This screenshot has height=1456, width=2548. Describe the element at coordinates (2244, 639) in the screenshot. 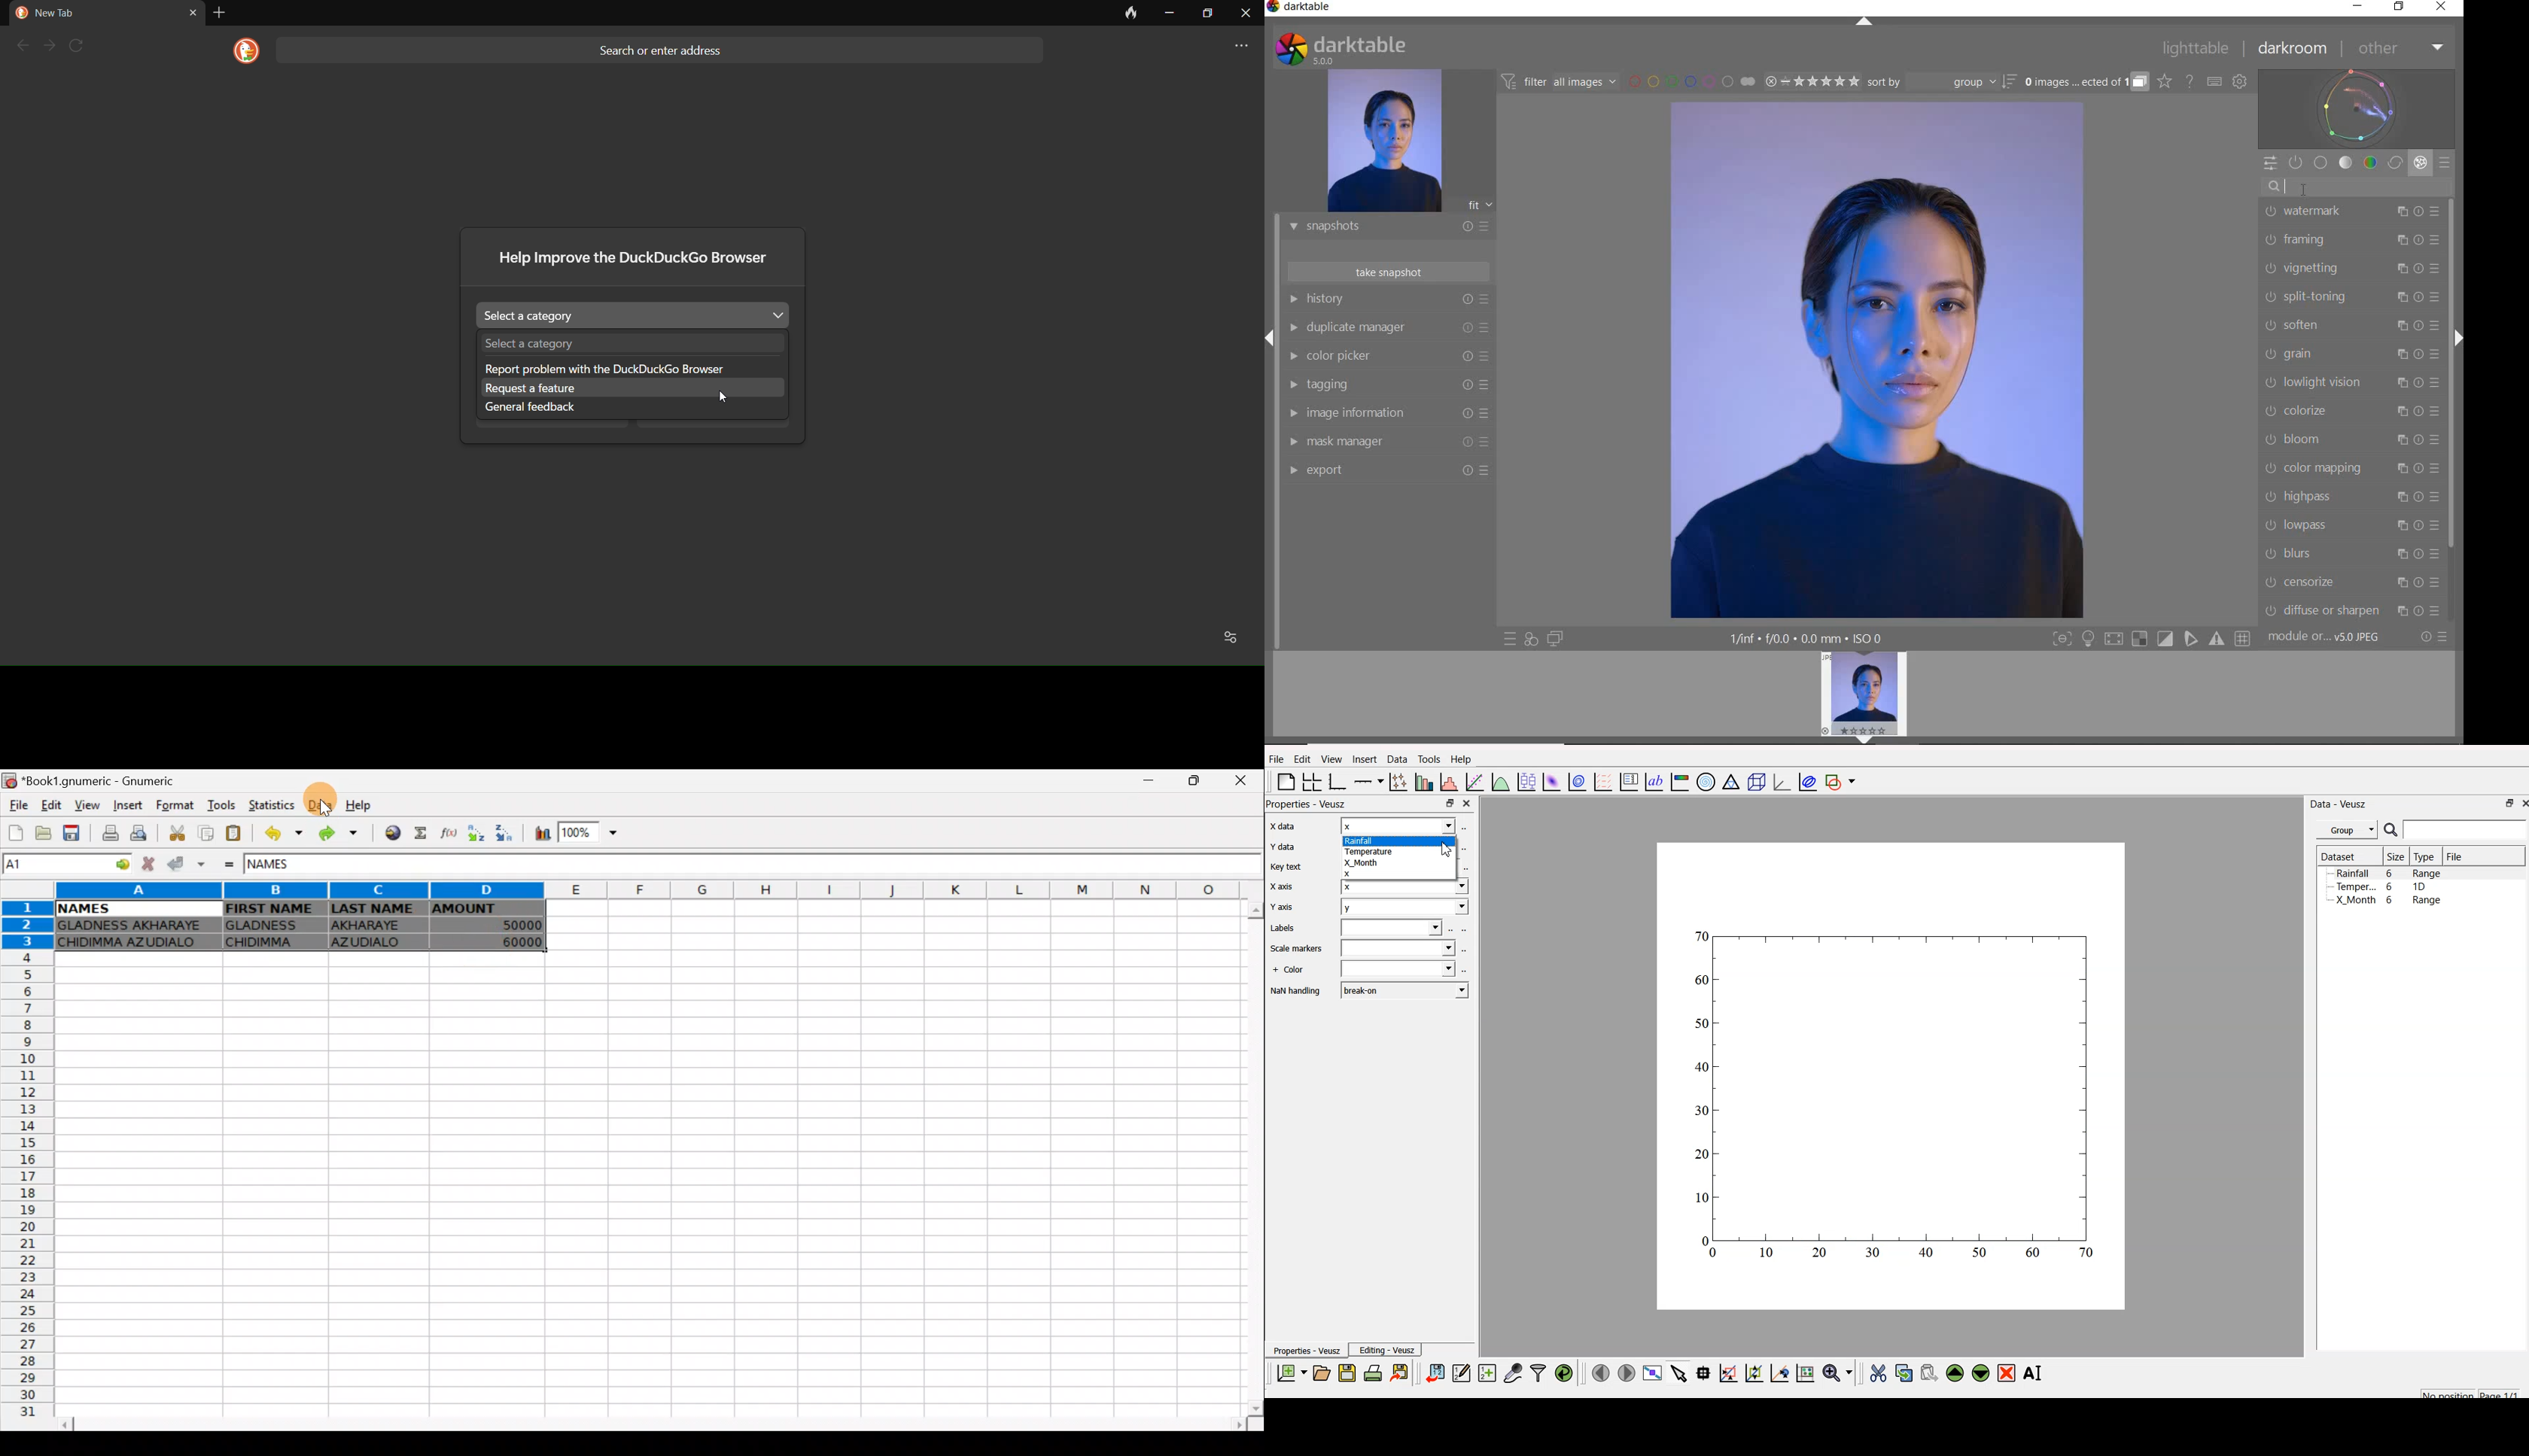

I see `Button` at that location.